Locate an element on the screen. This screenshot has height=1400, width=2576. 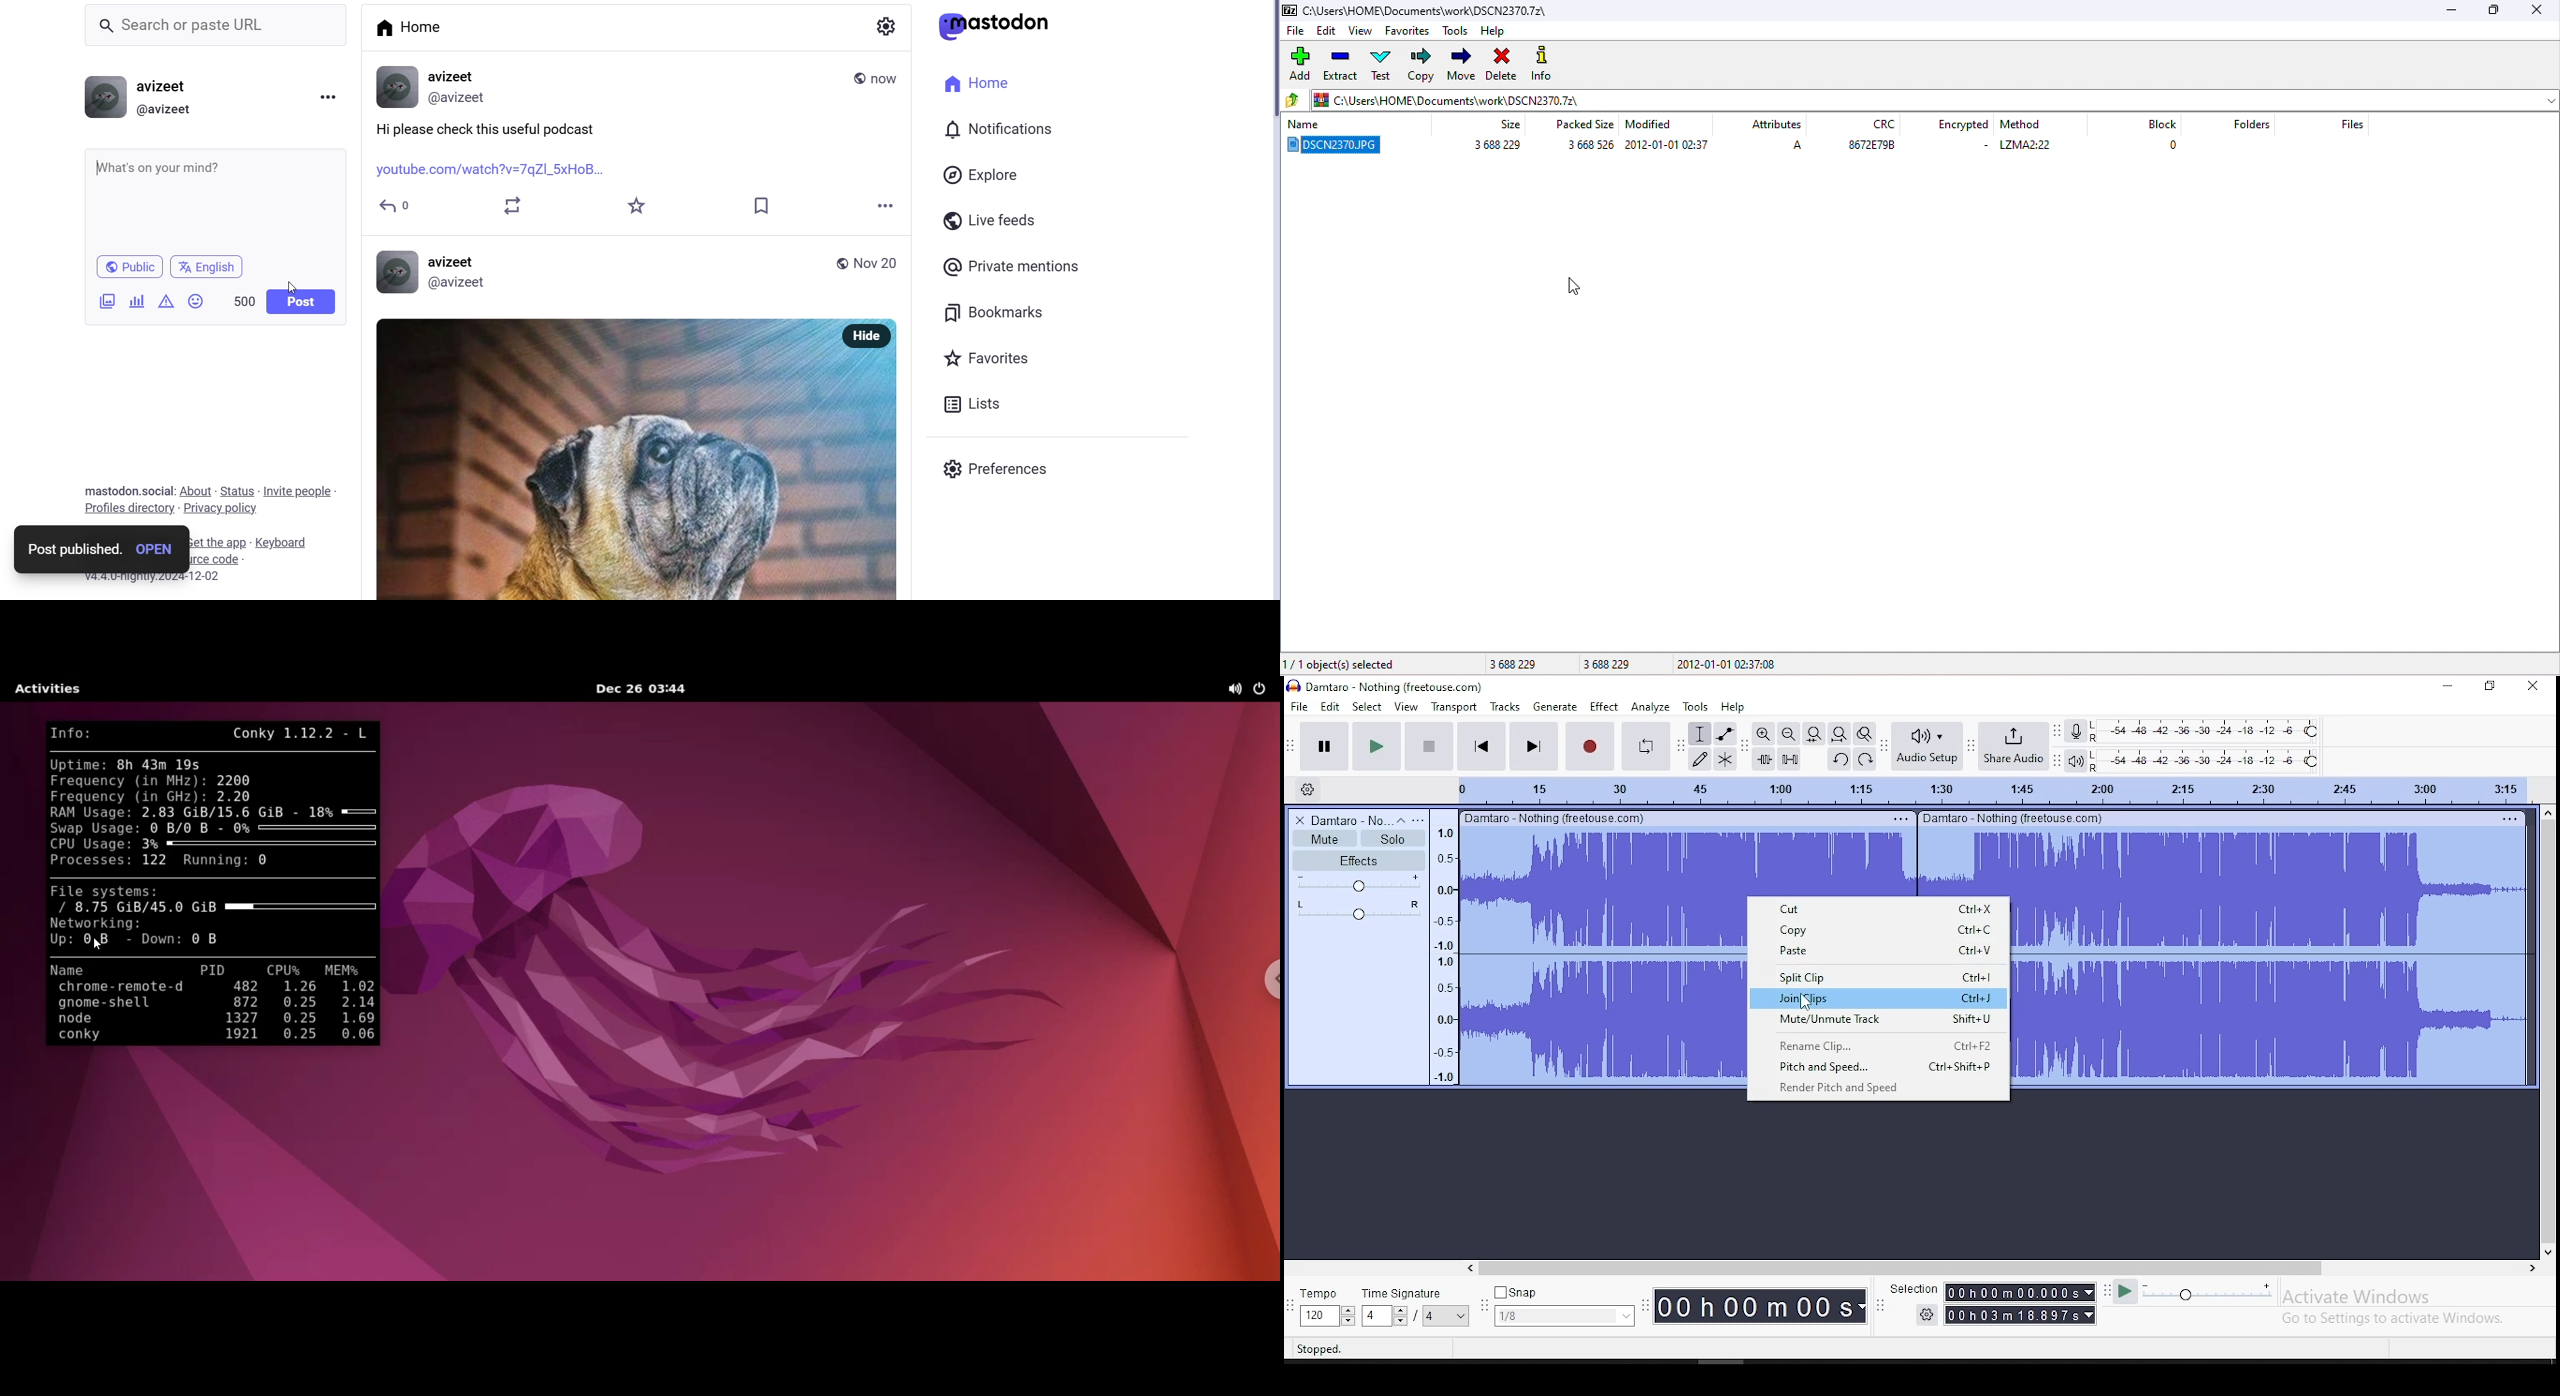
live feeds is located at coordinates (986, 219).